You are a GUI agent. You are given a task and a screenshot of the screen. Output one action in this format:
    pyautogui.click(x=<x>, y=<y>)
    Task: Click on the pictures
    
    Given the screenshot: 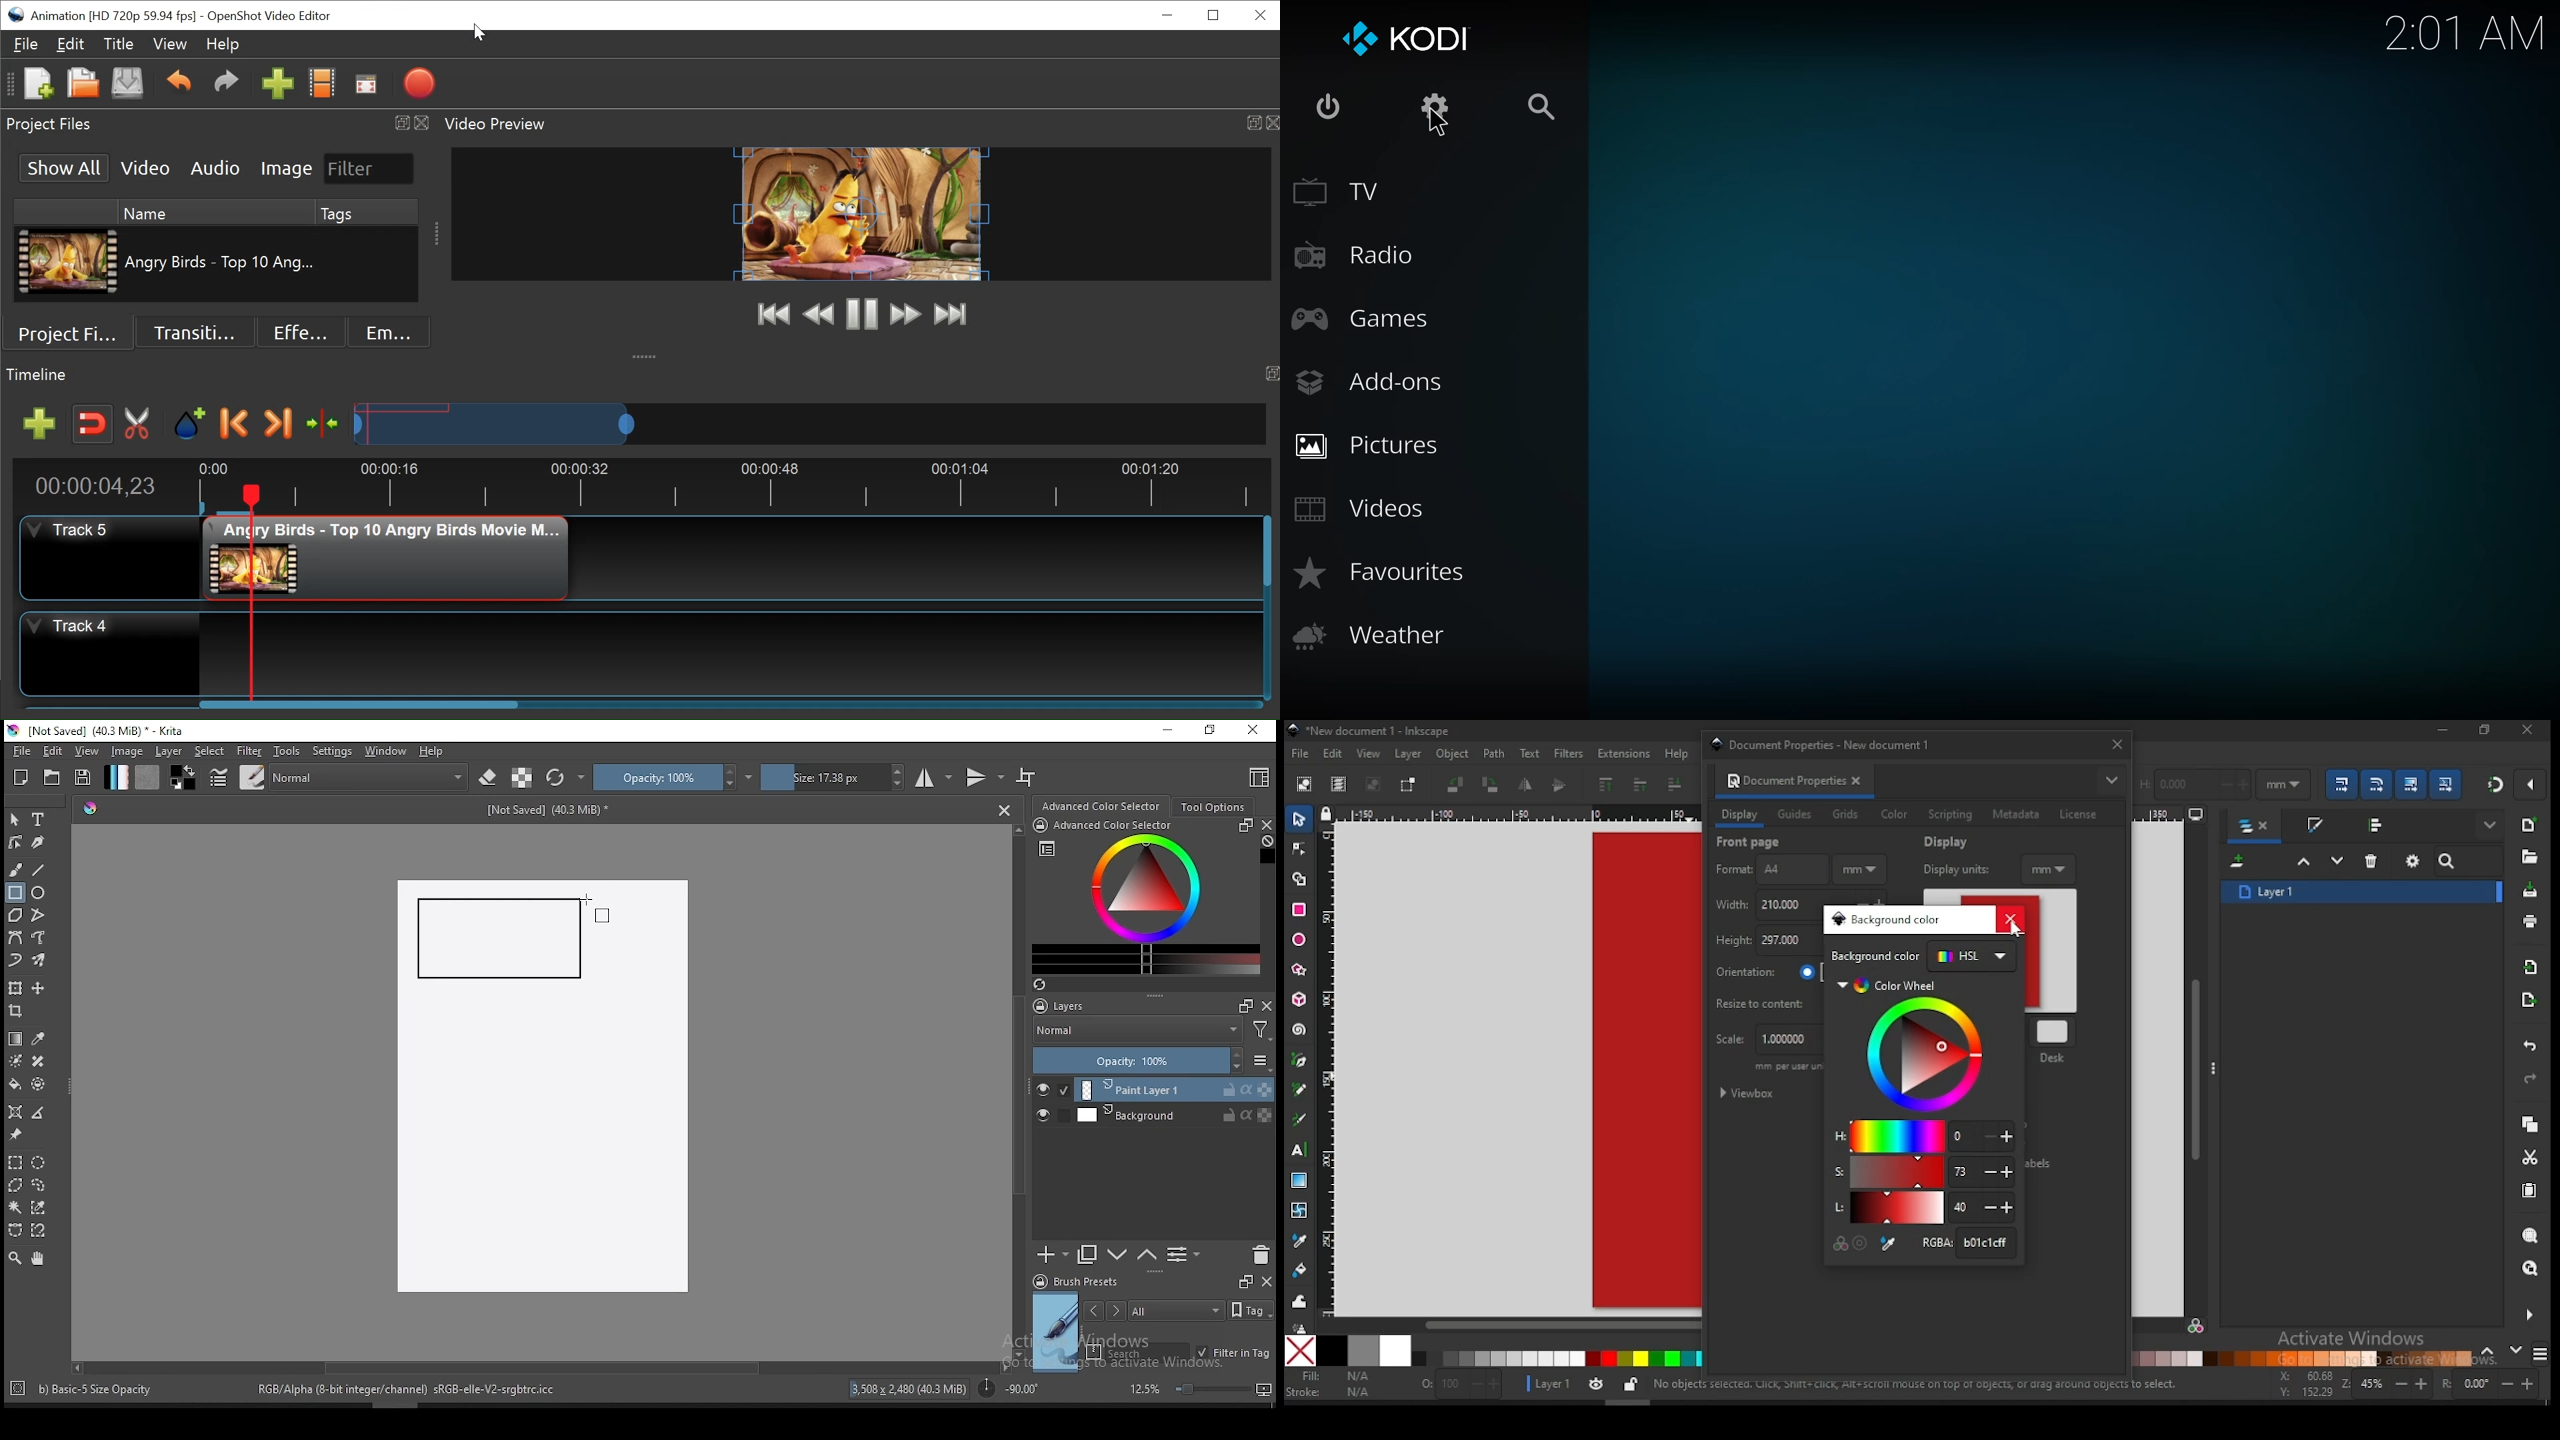 What is the action you would take?
    pyautogui.click(x=1367, y=445)
    